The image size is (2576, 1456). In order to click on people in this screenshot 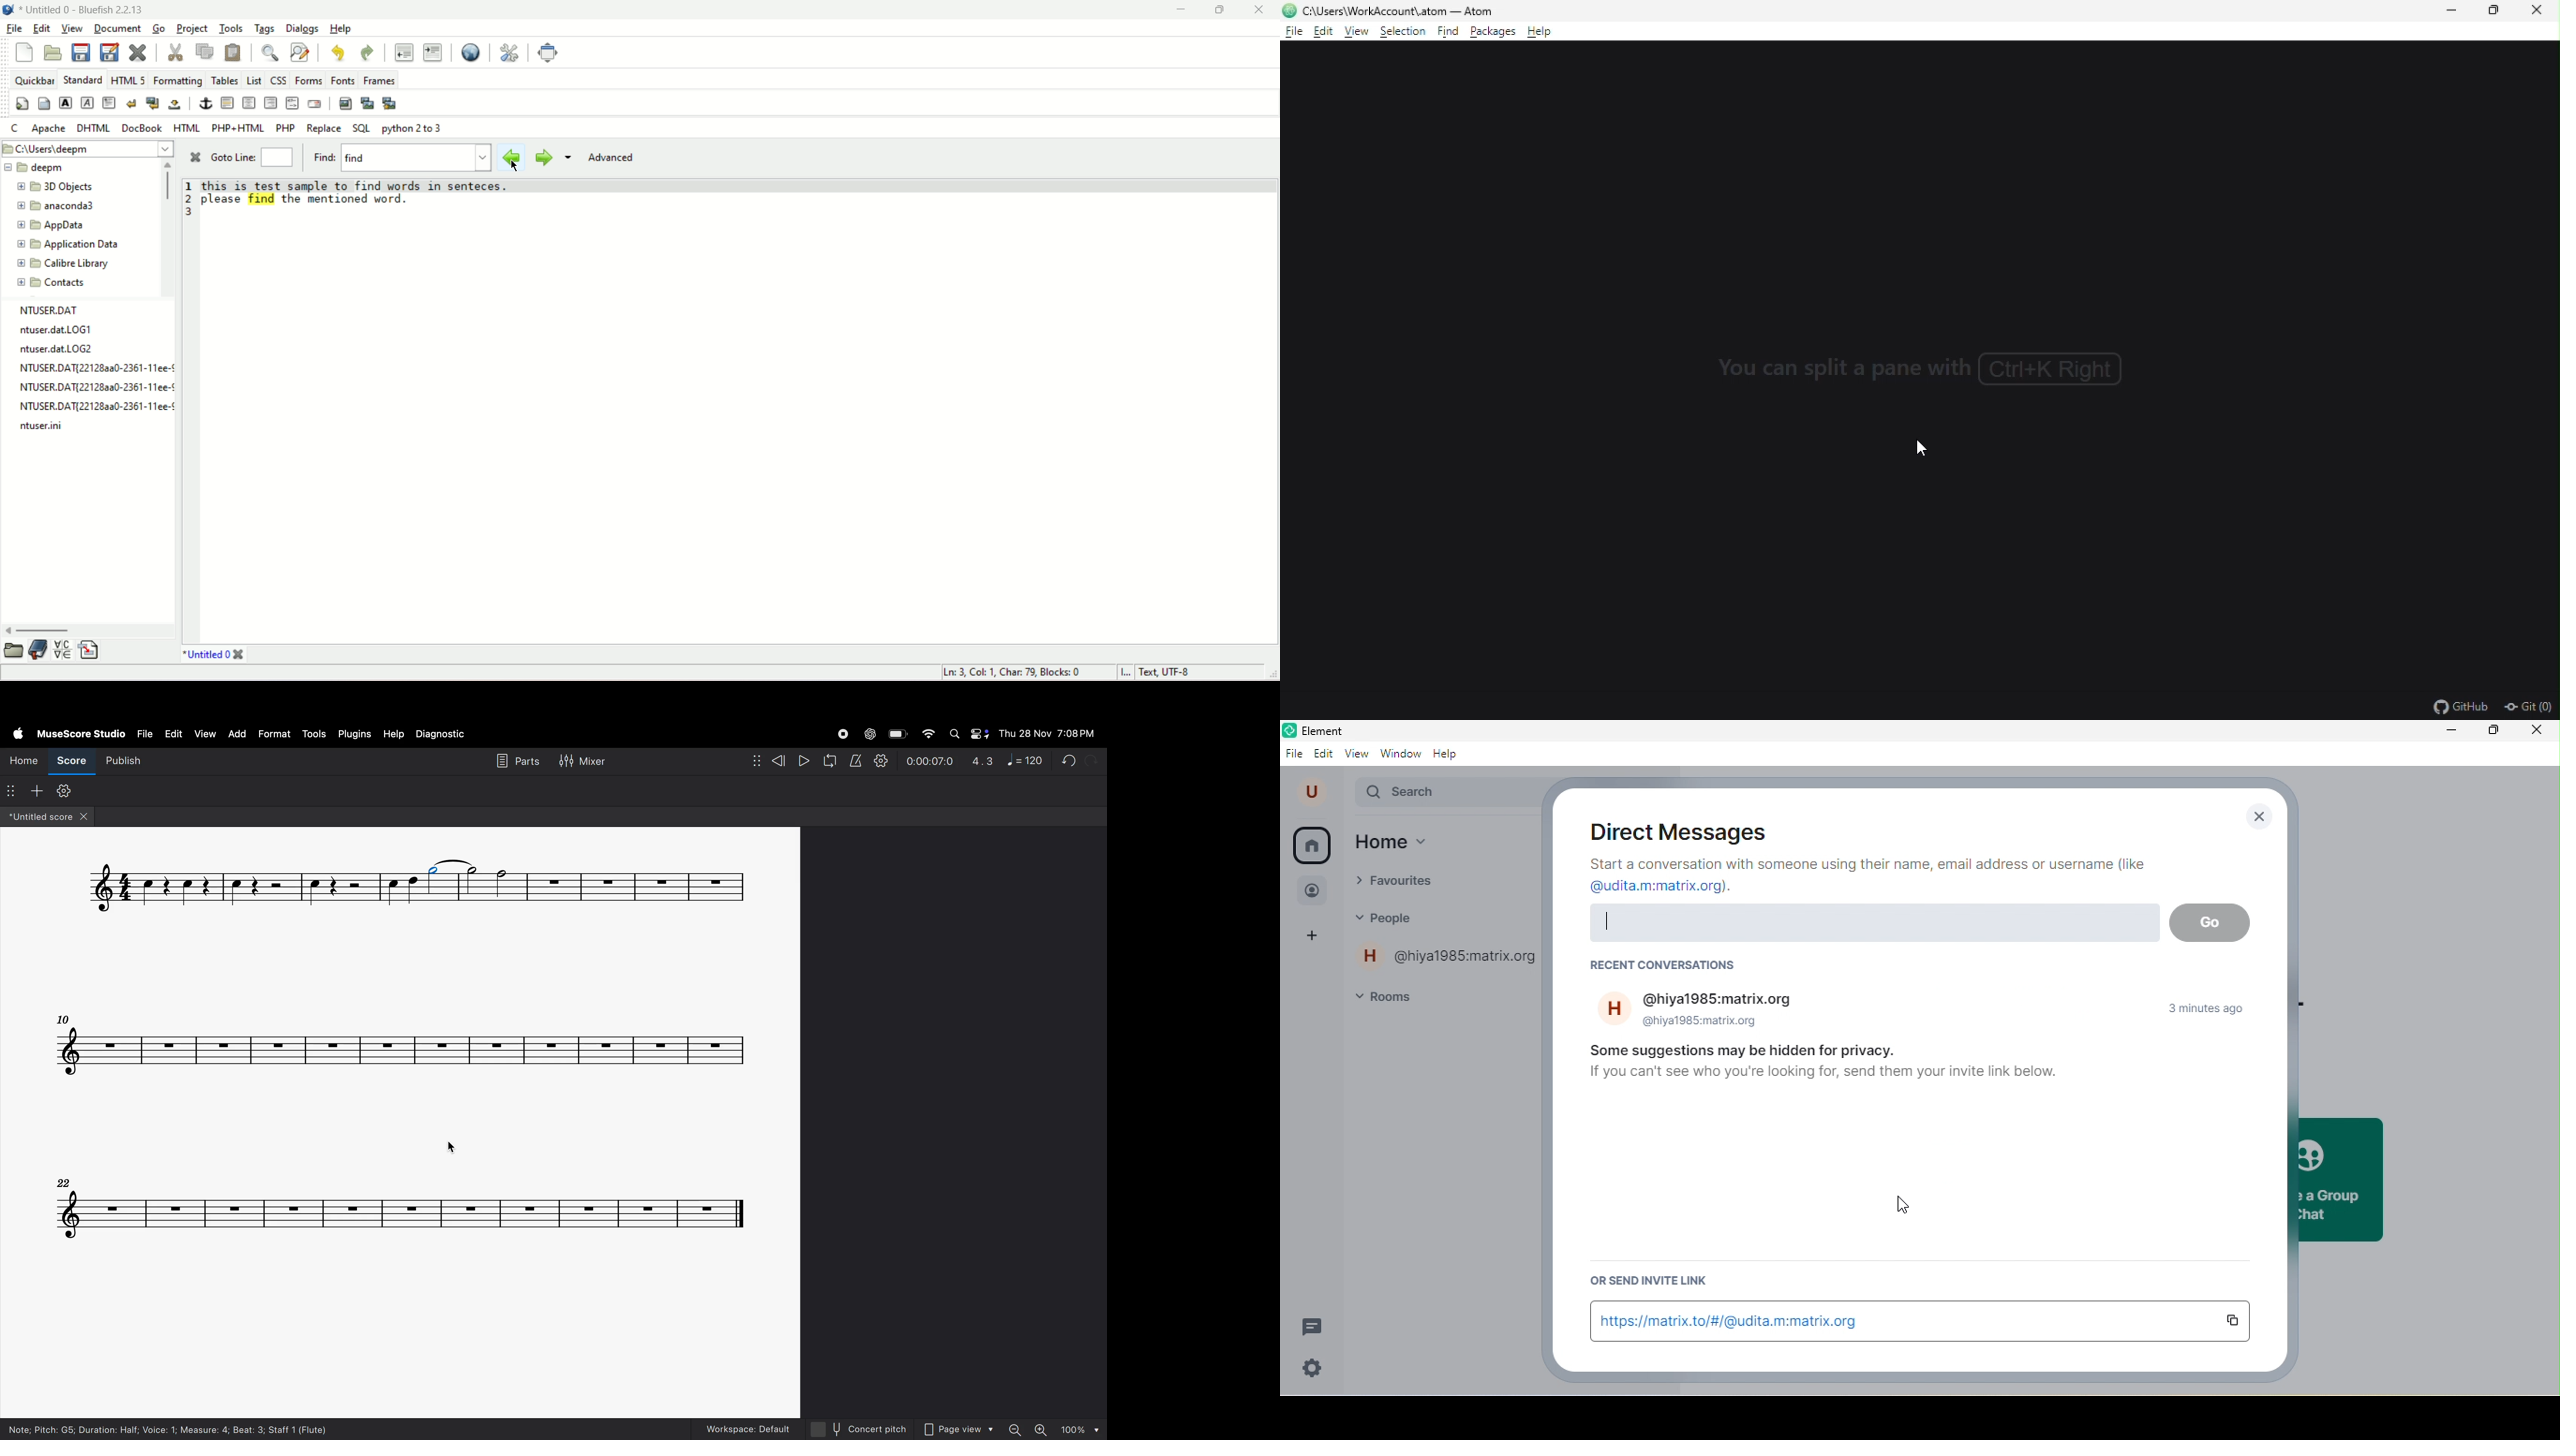, I will do `click(1316, 889)`.